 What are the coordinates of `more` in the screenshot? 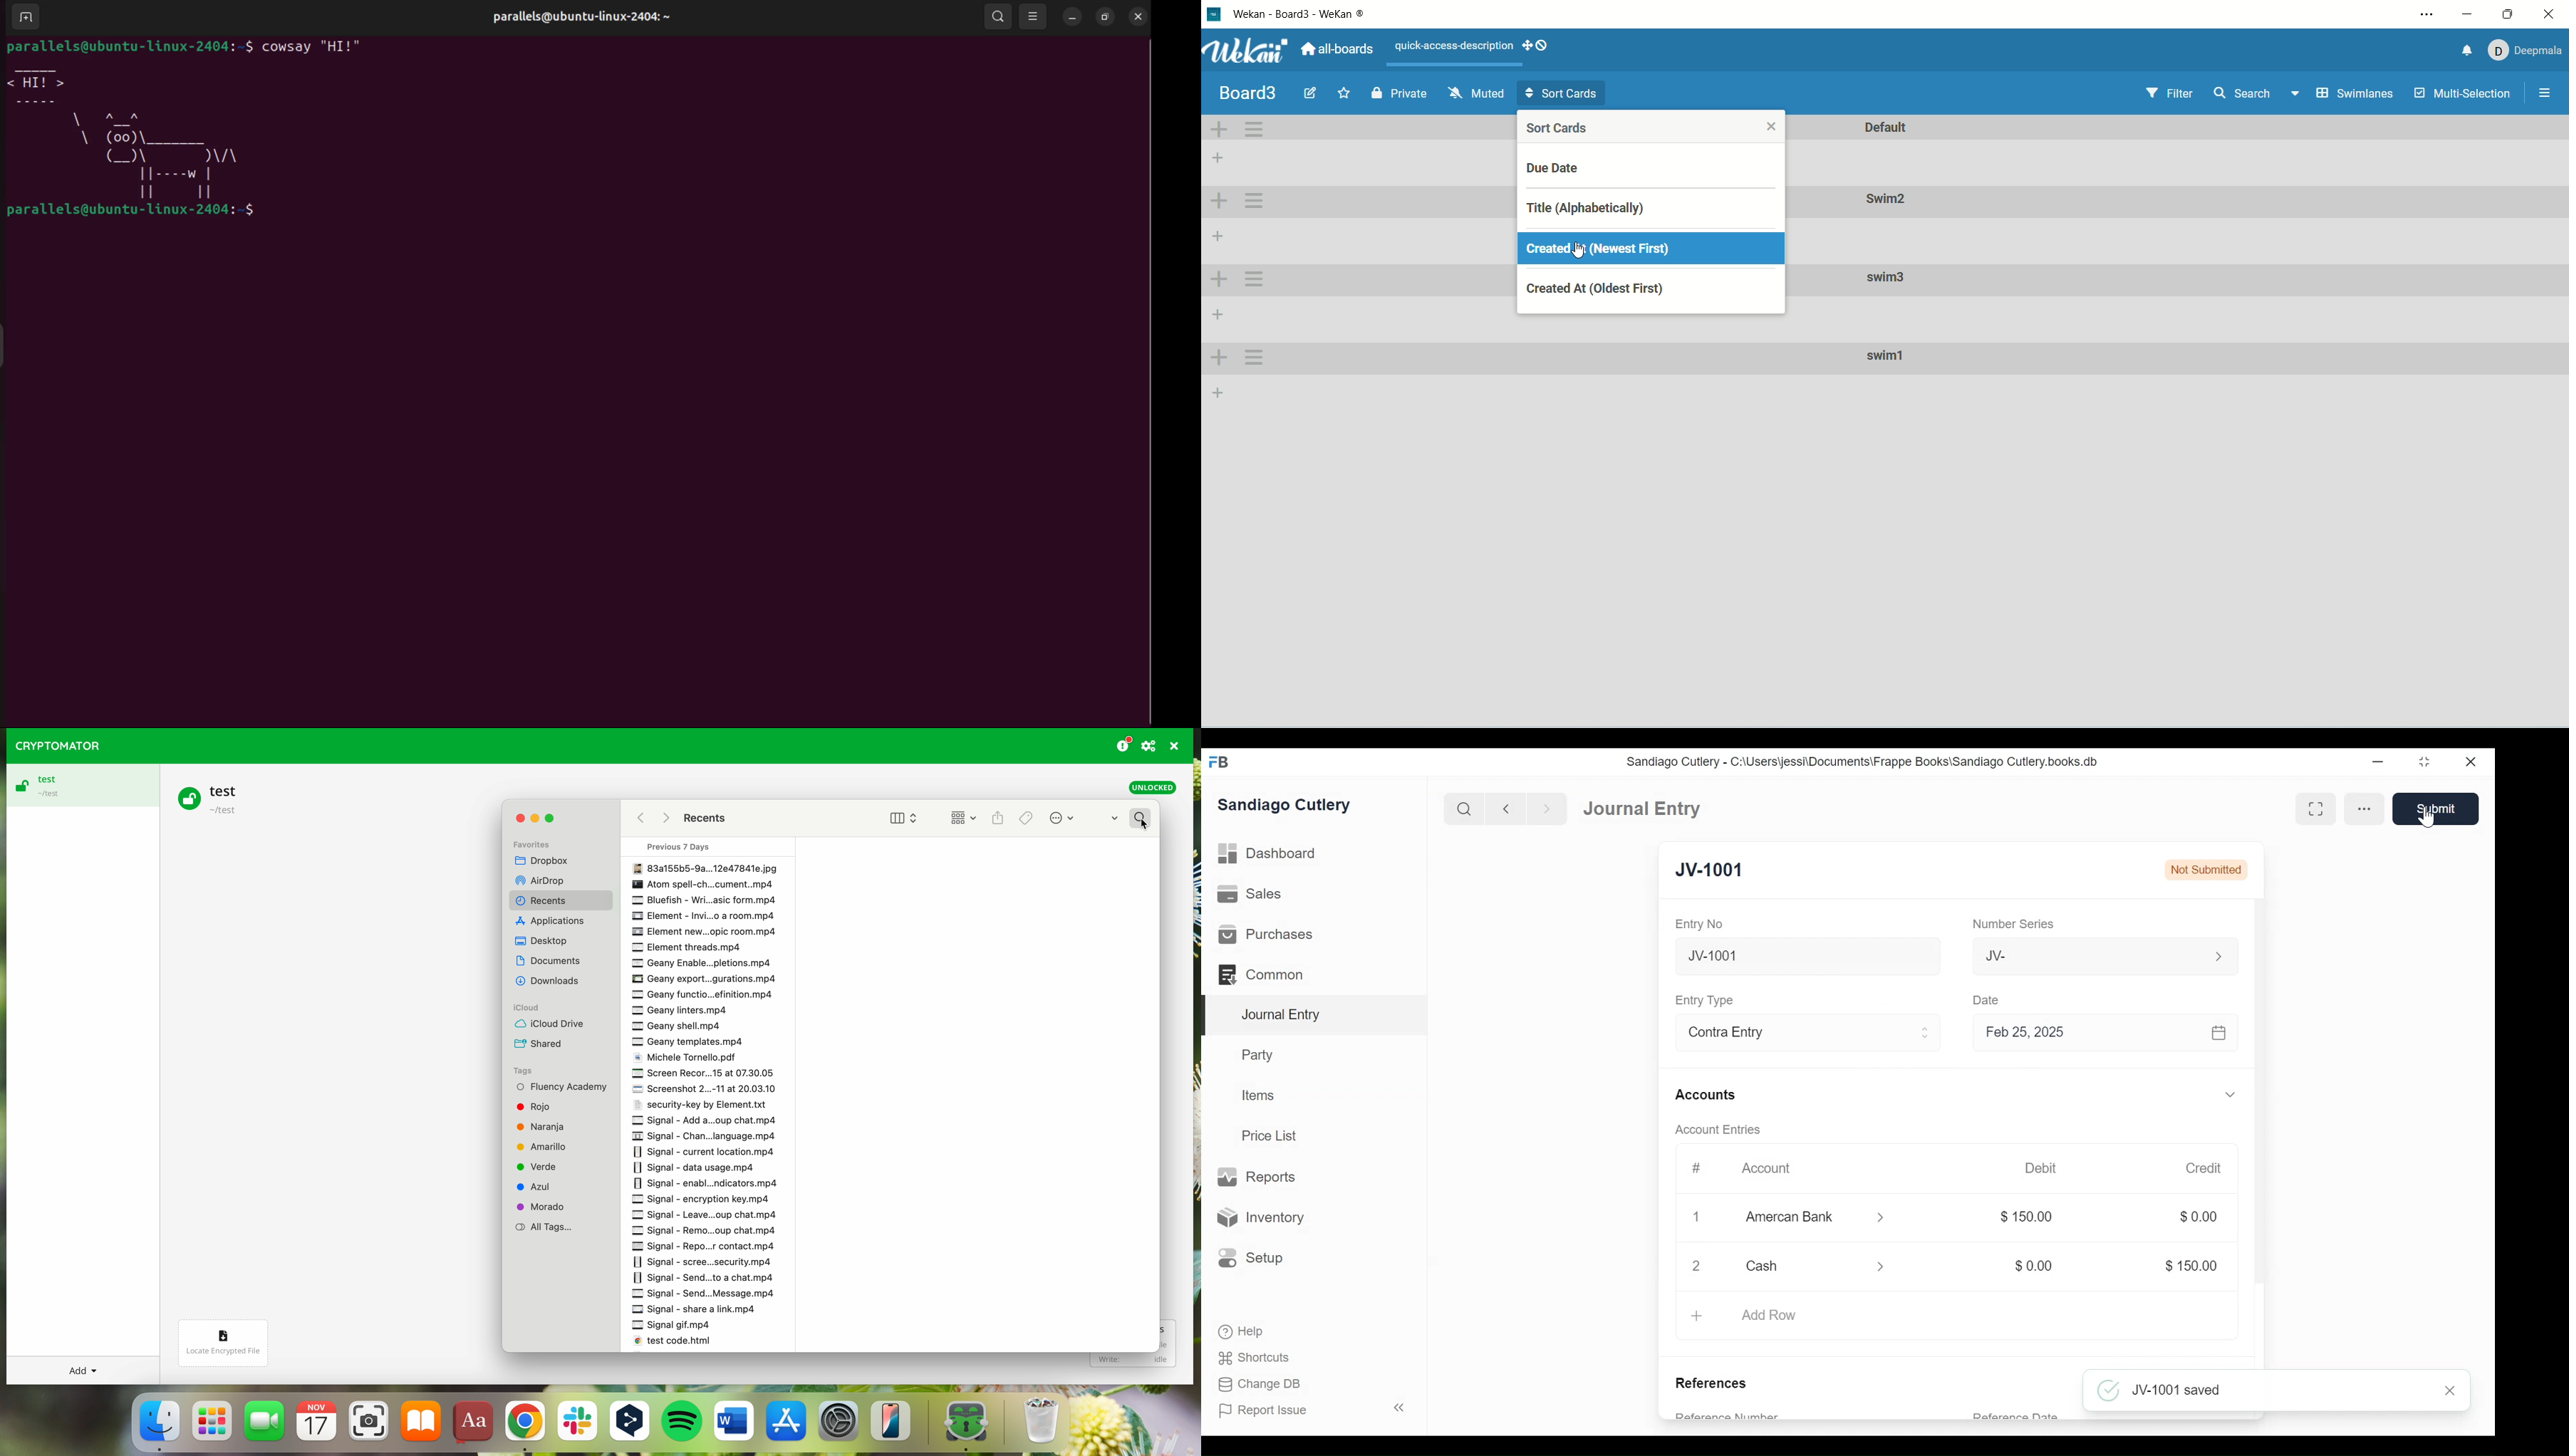 It's located at (2363, 808).